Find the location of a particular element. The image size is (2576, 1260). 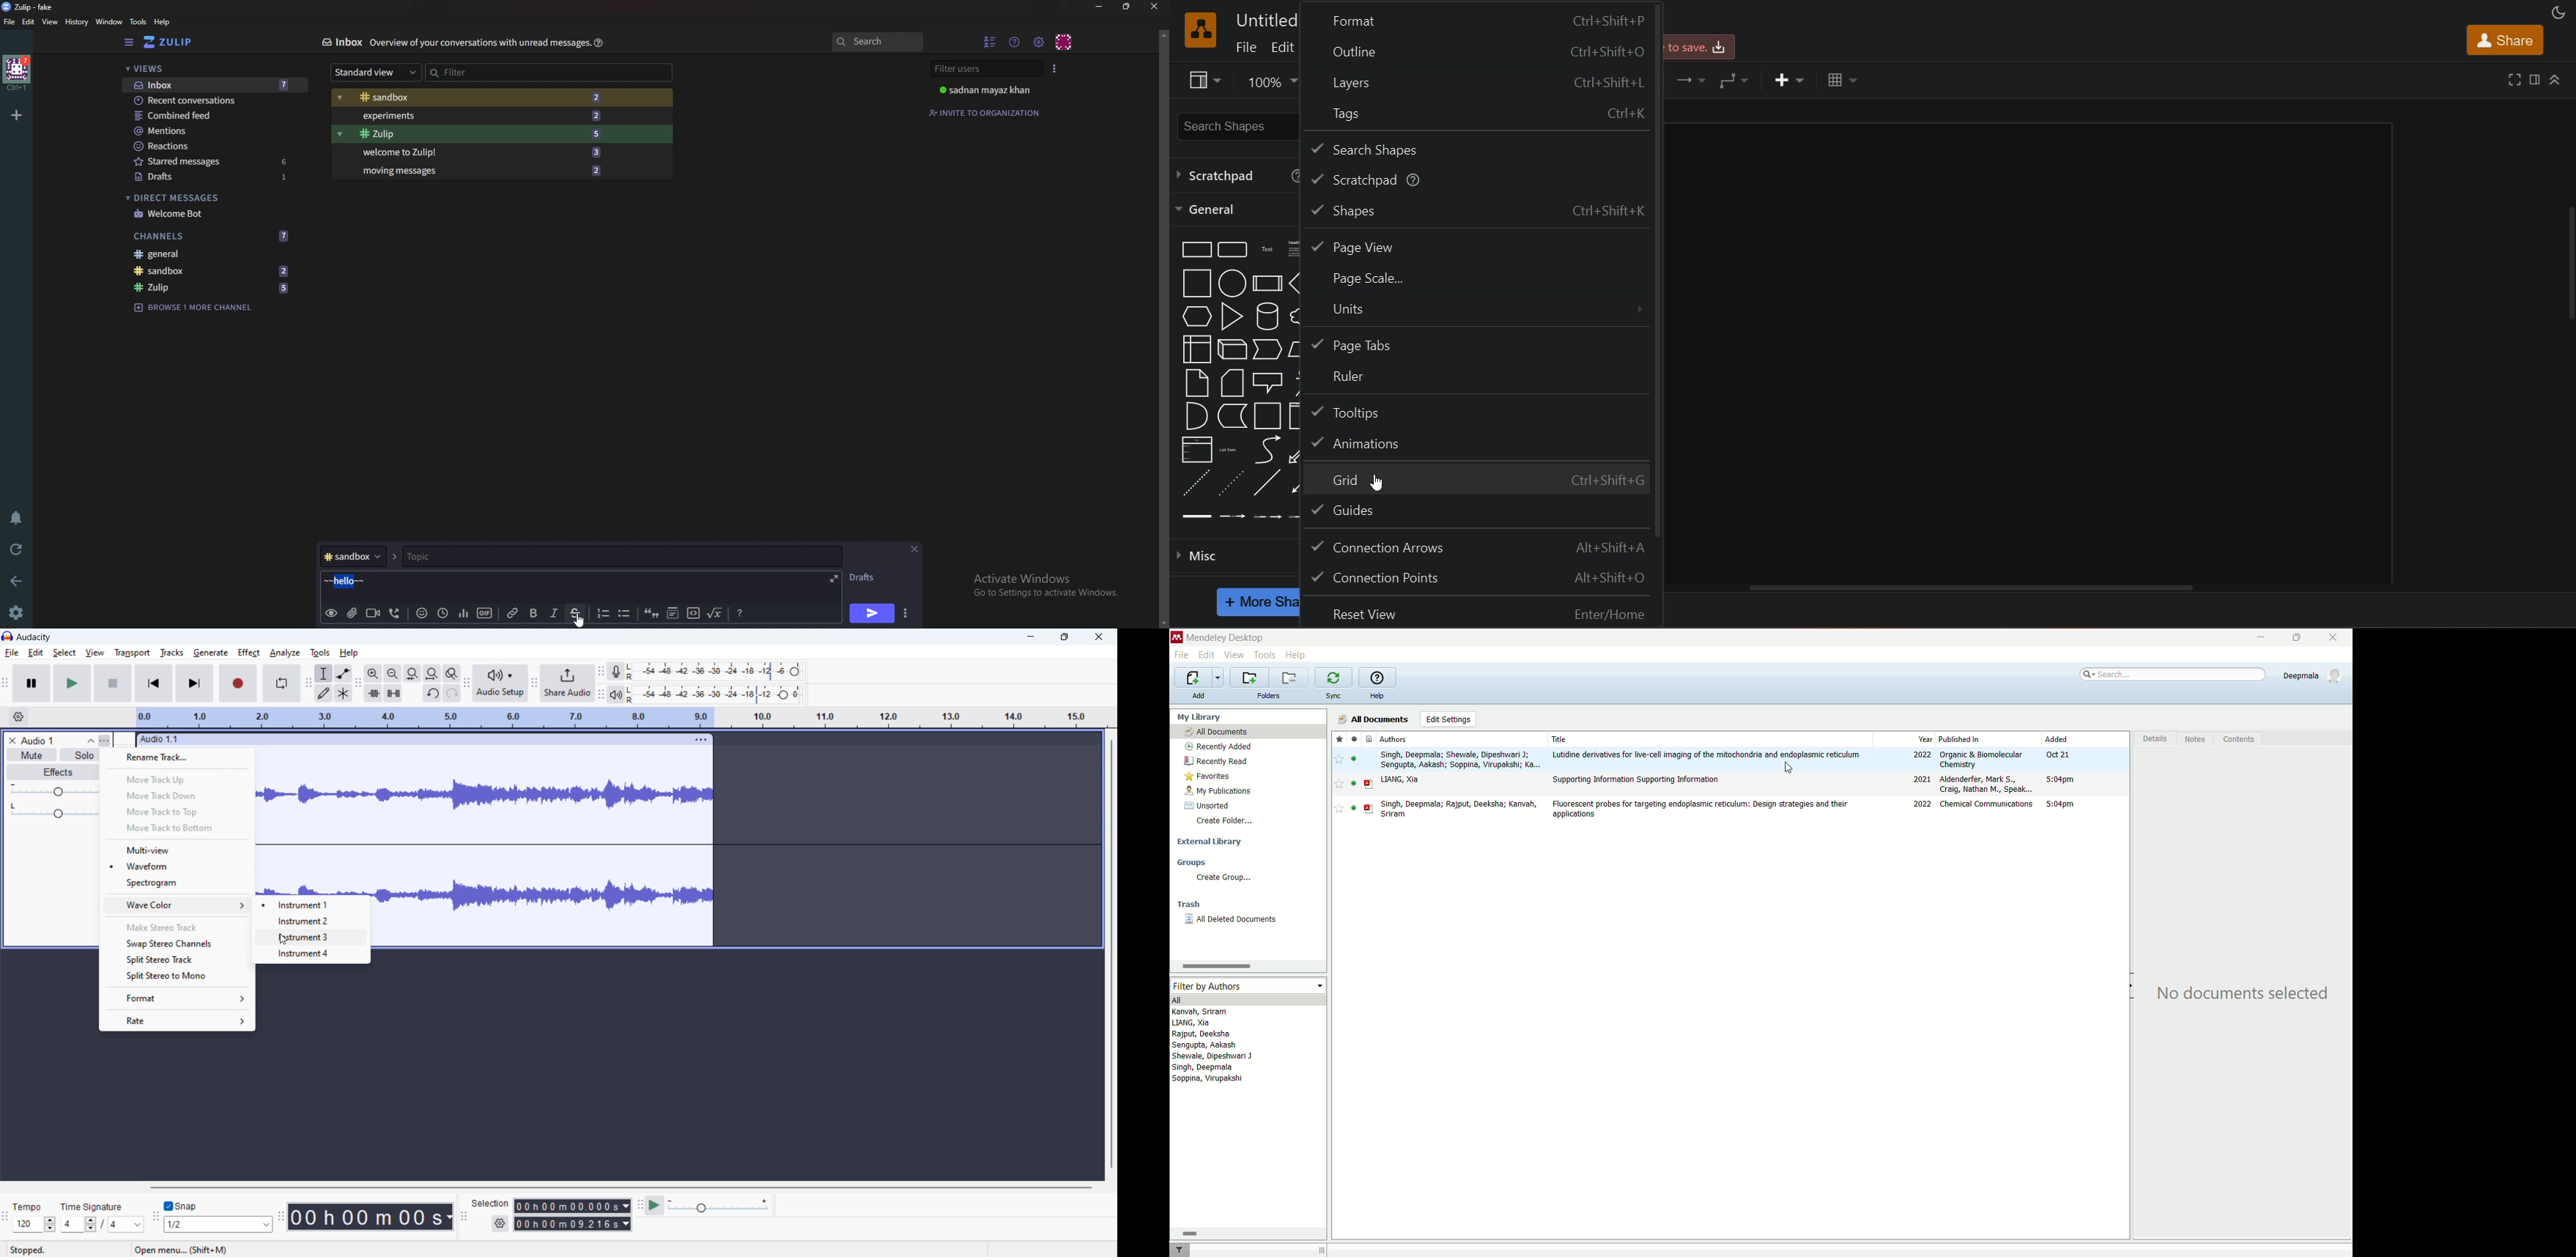

unread is located at coordinates (1354, 808).